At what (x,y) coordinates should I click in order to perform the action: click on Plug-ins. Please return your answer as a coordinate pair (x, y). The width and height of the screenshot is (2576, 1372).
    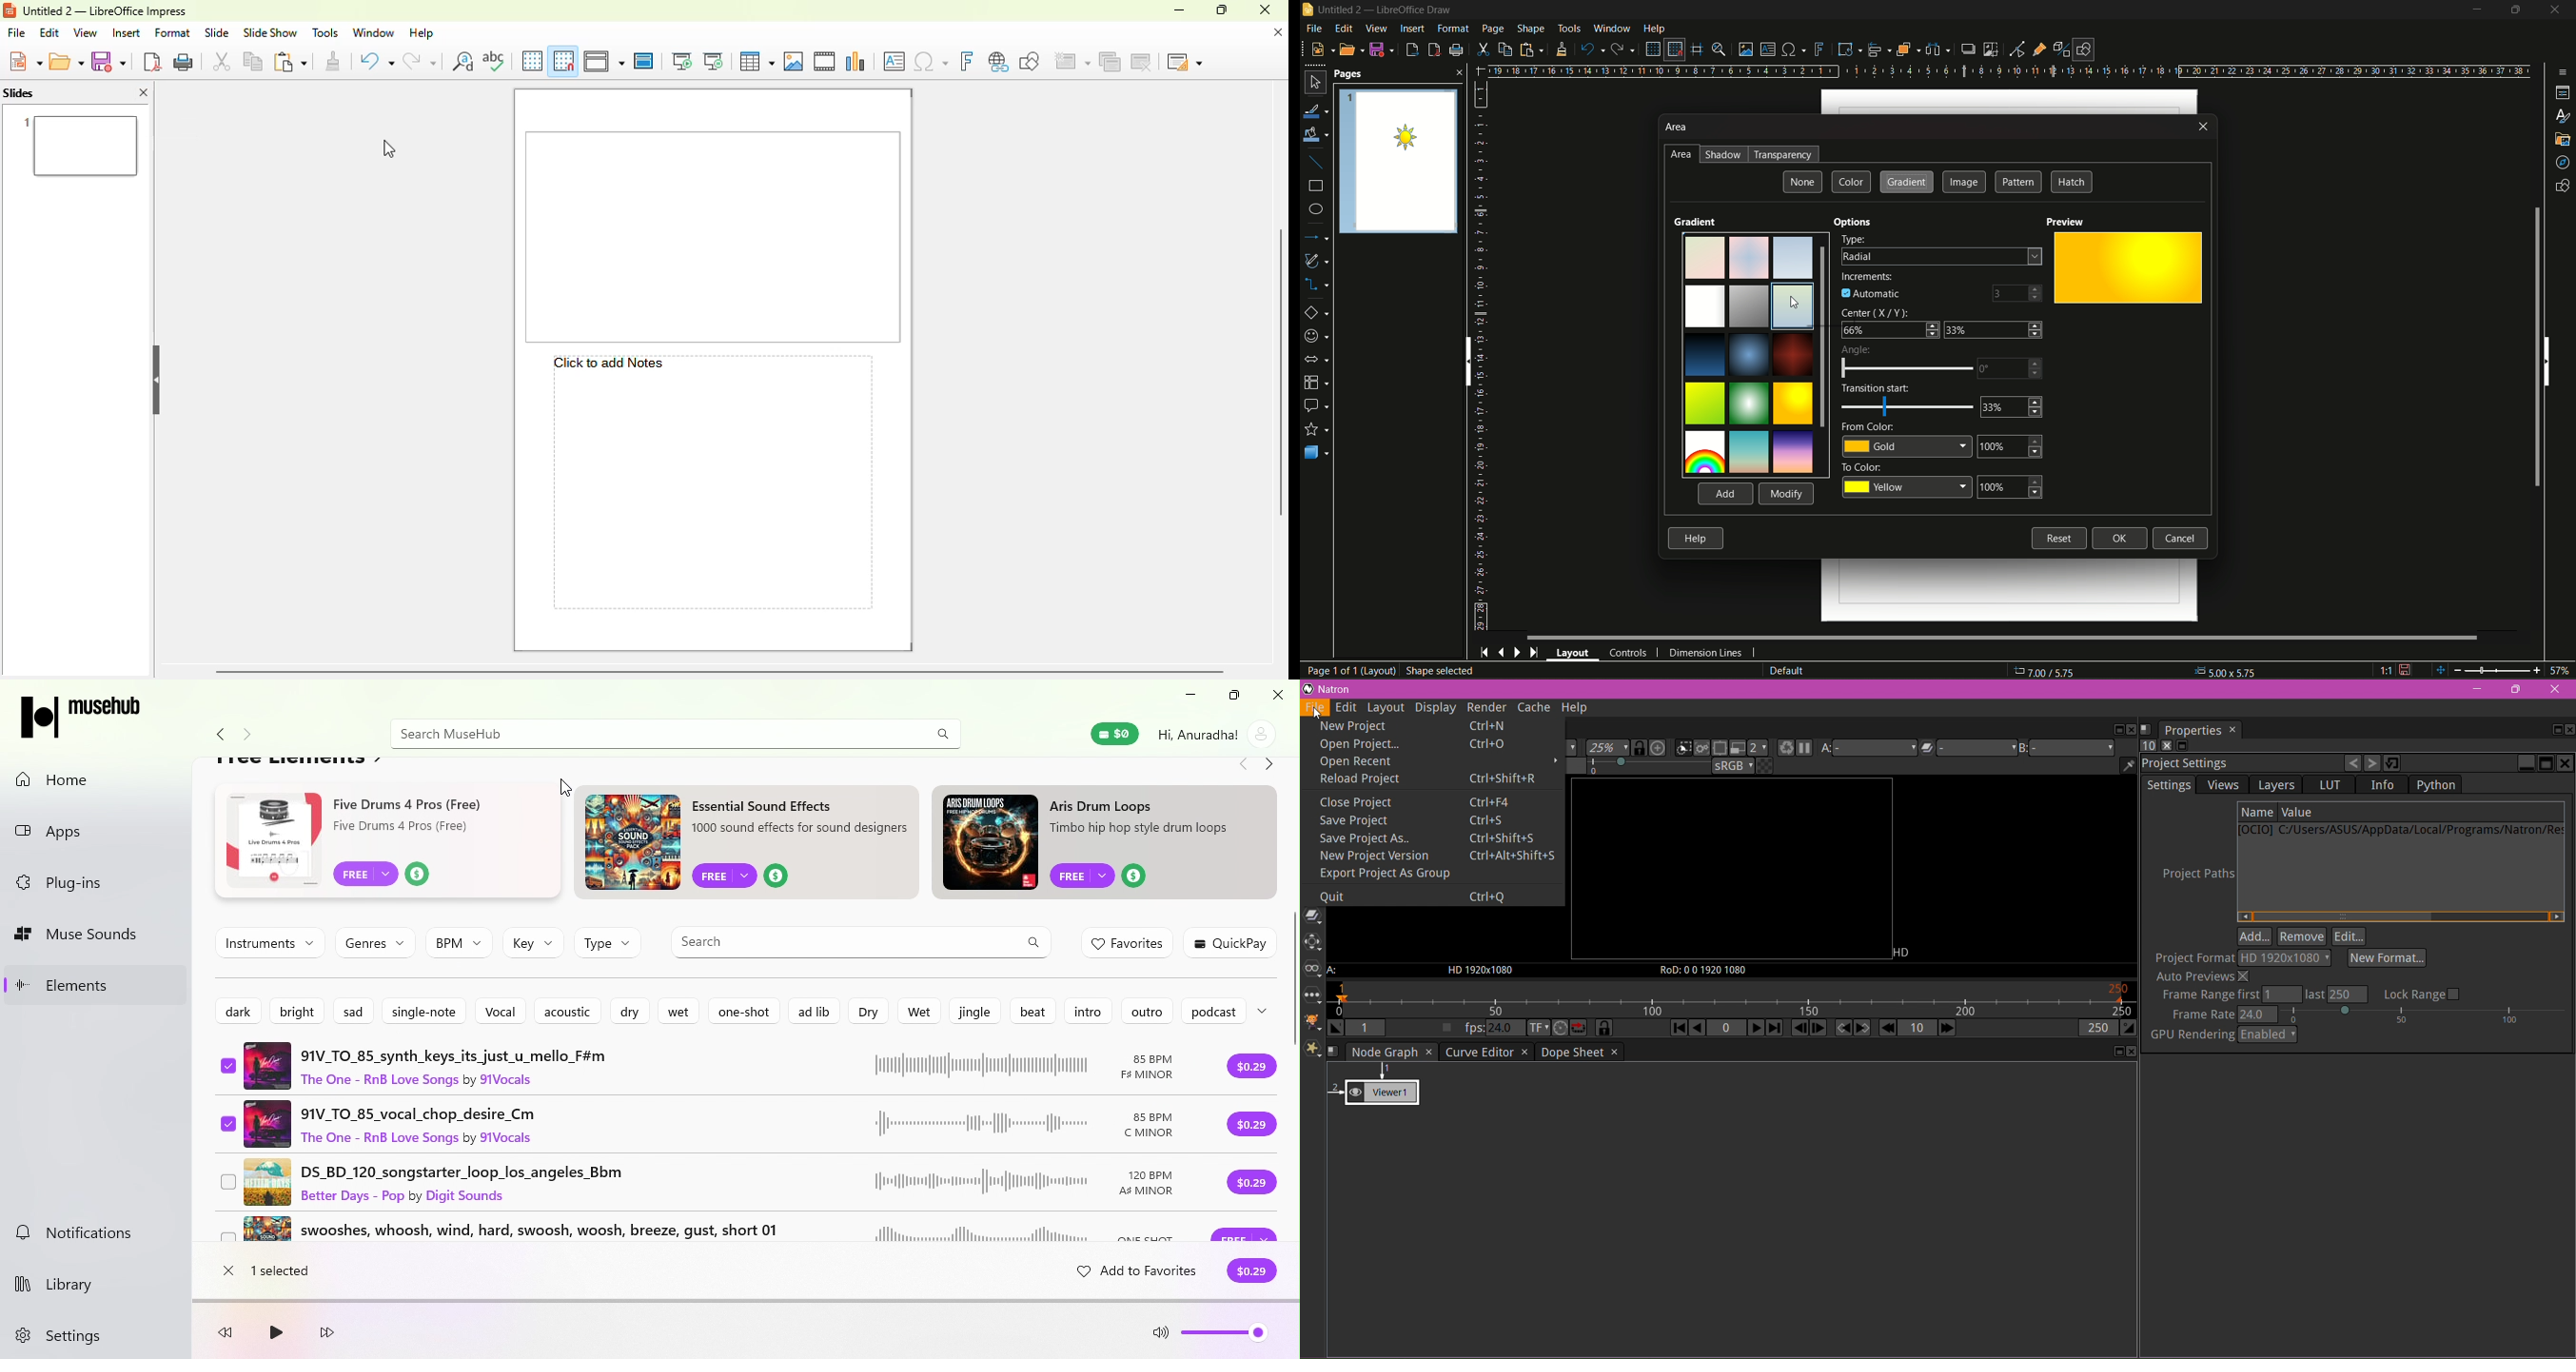
    Looking at the image, I should click on (100, 884).